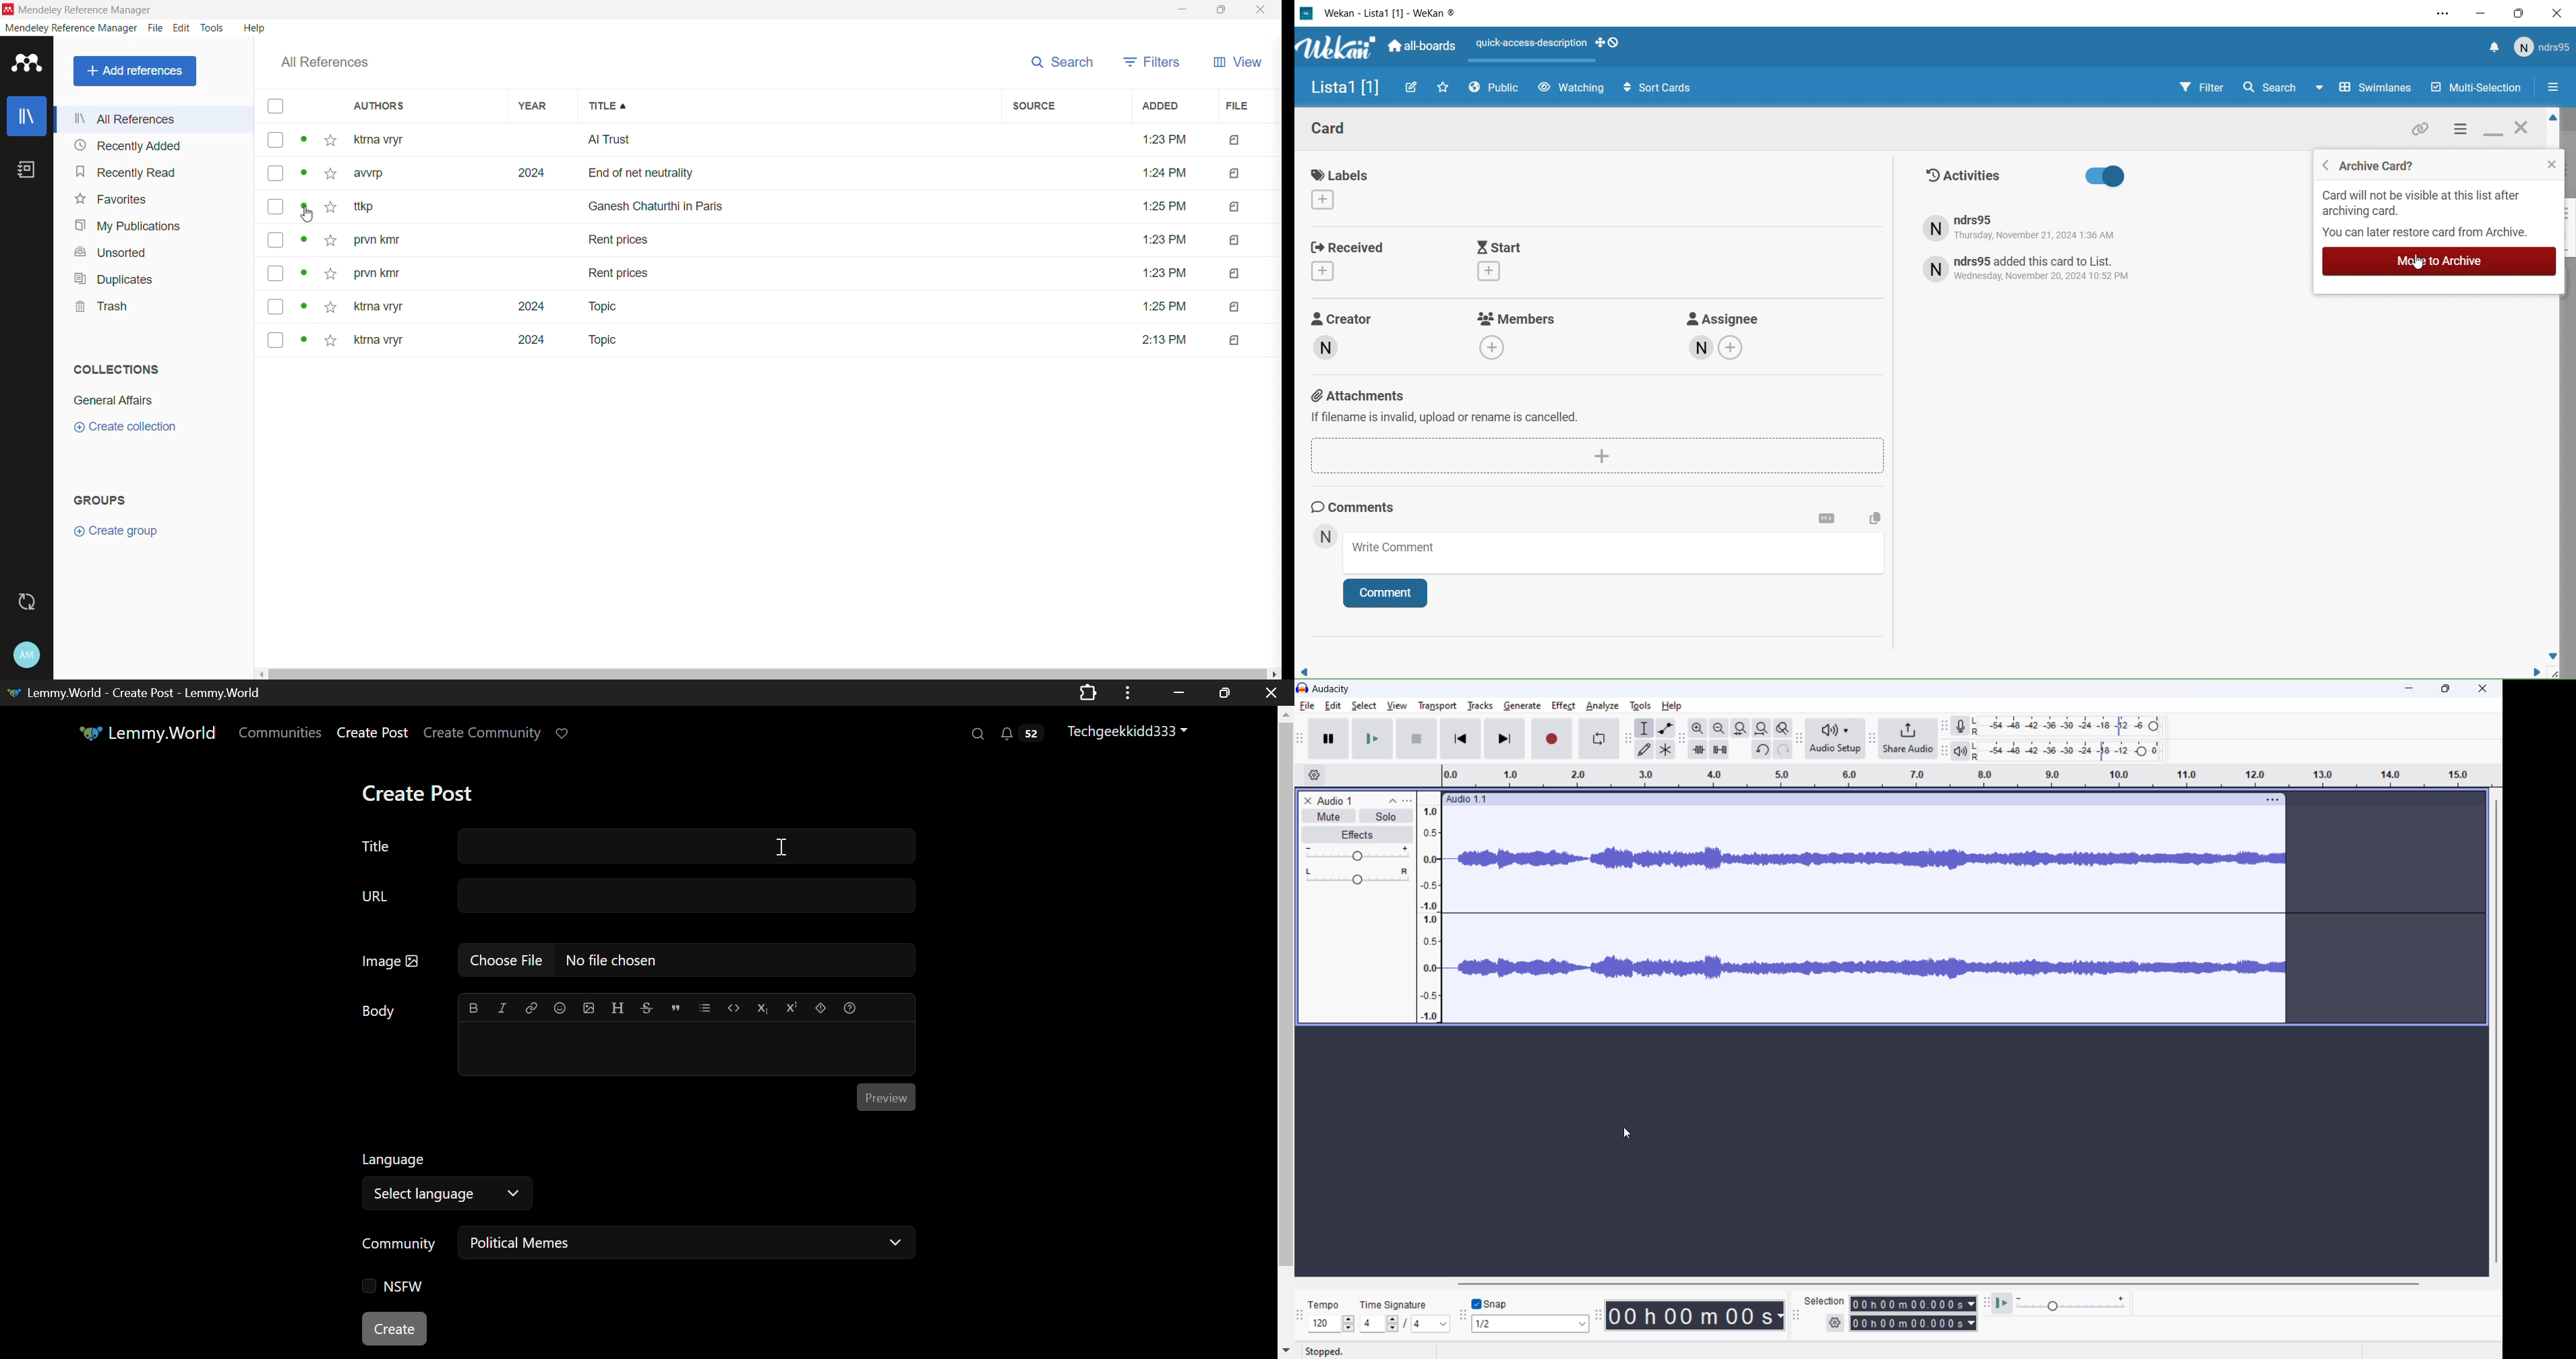 This screenshot has width=2576, height=1372. Describe the element at coordinates (1673, 707) in the screenshot. I see `help` at that location.